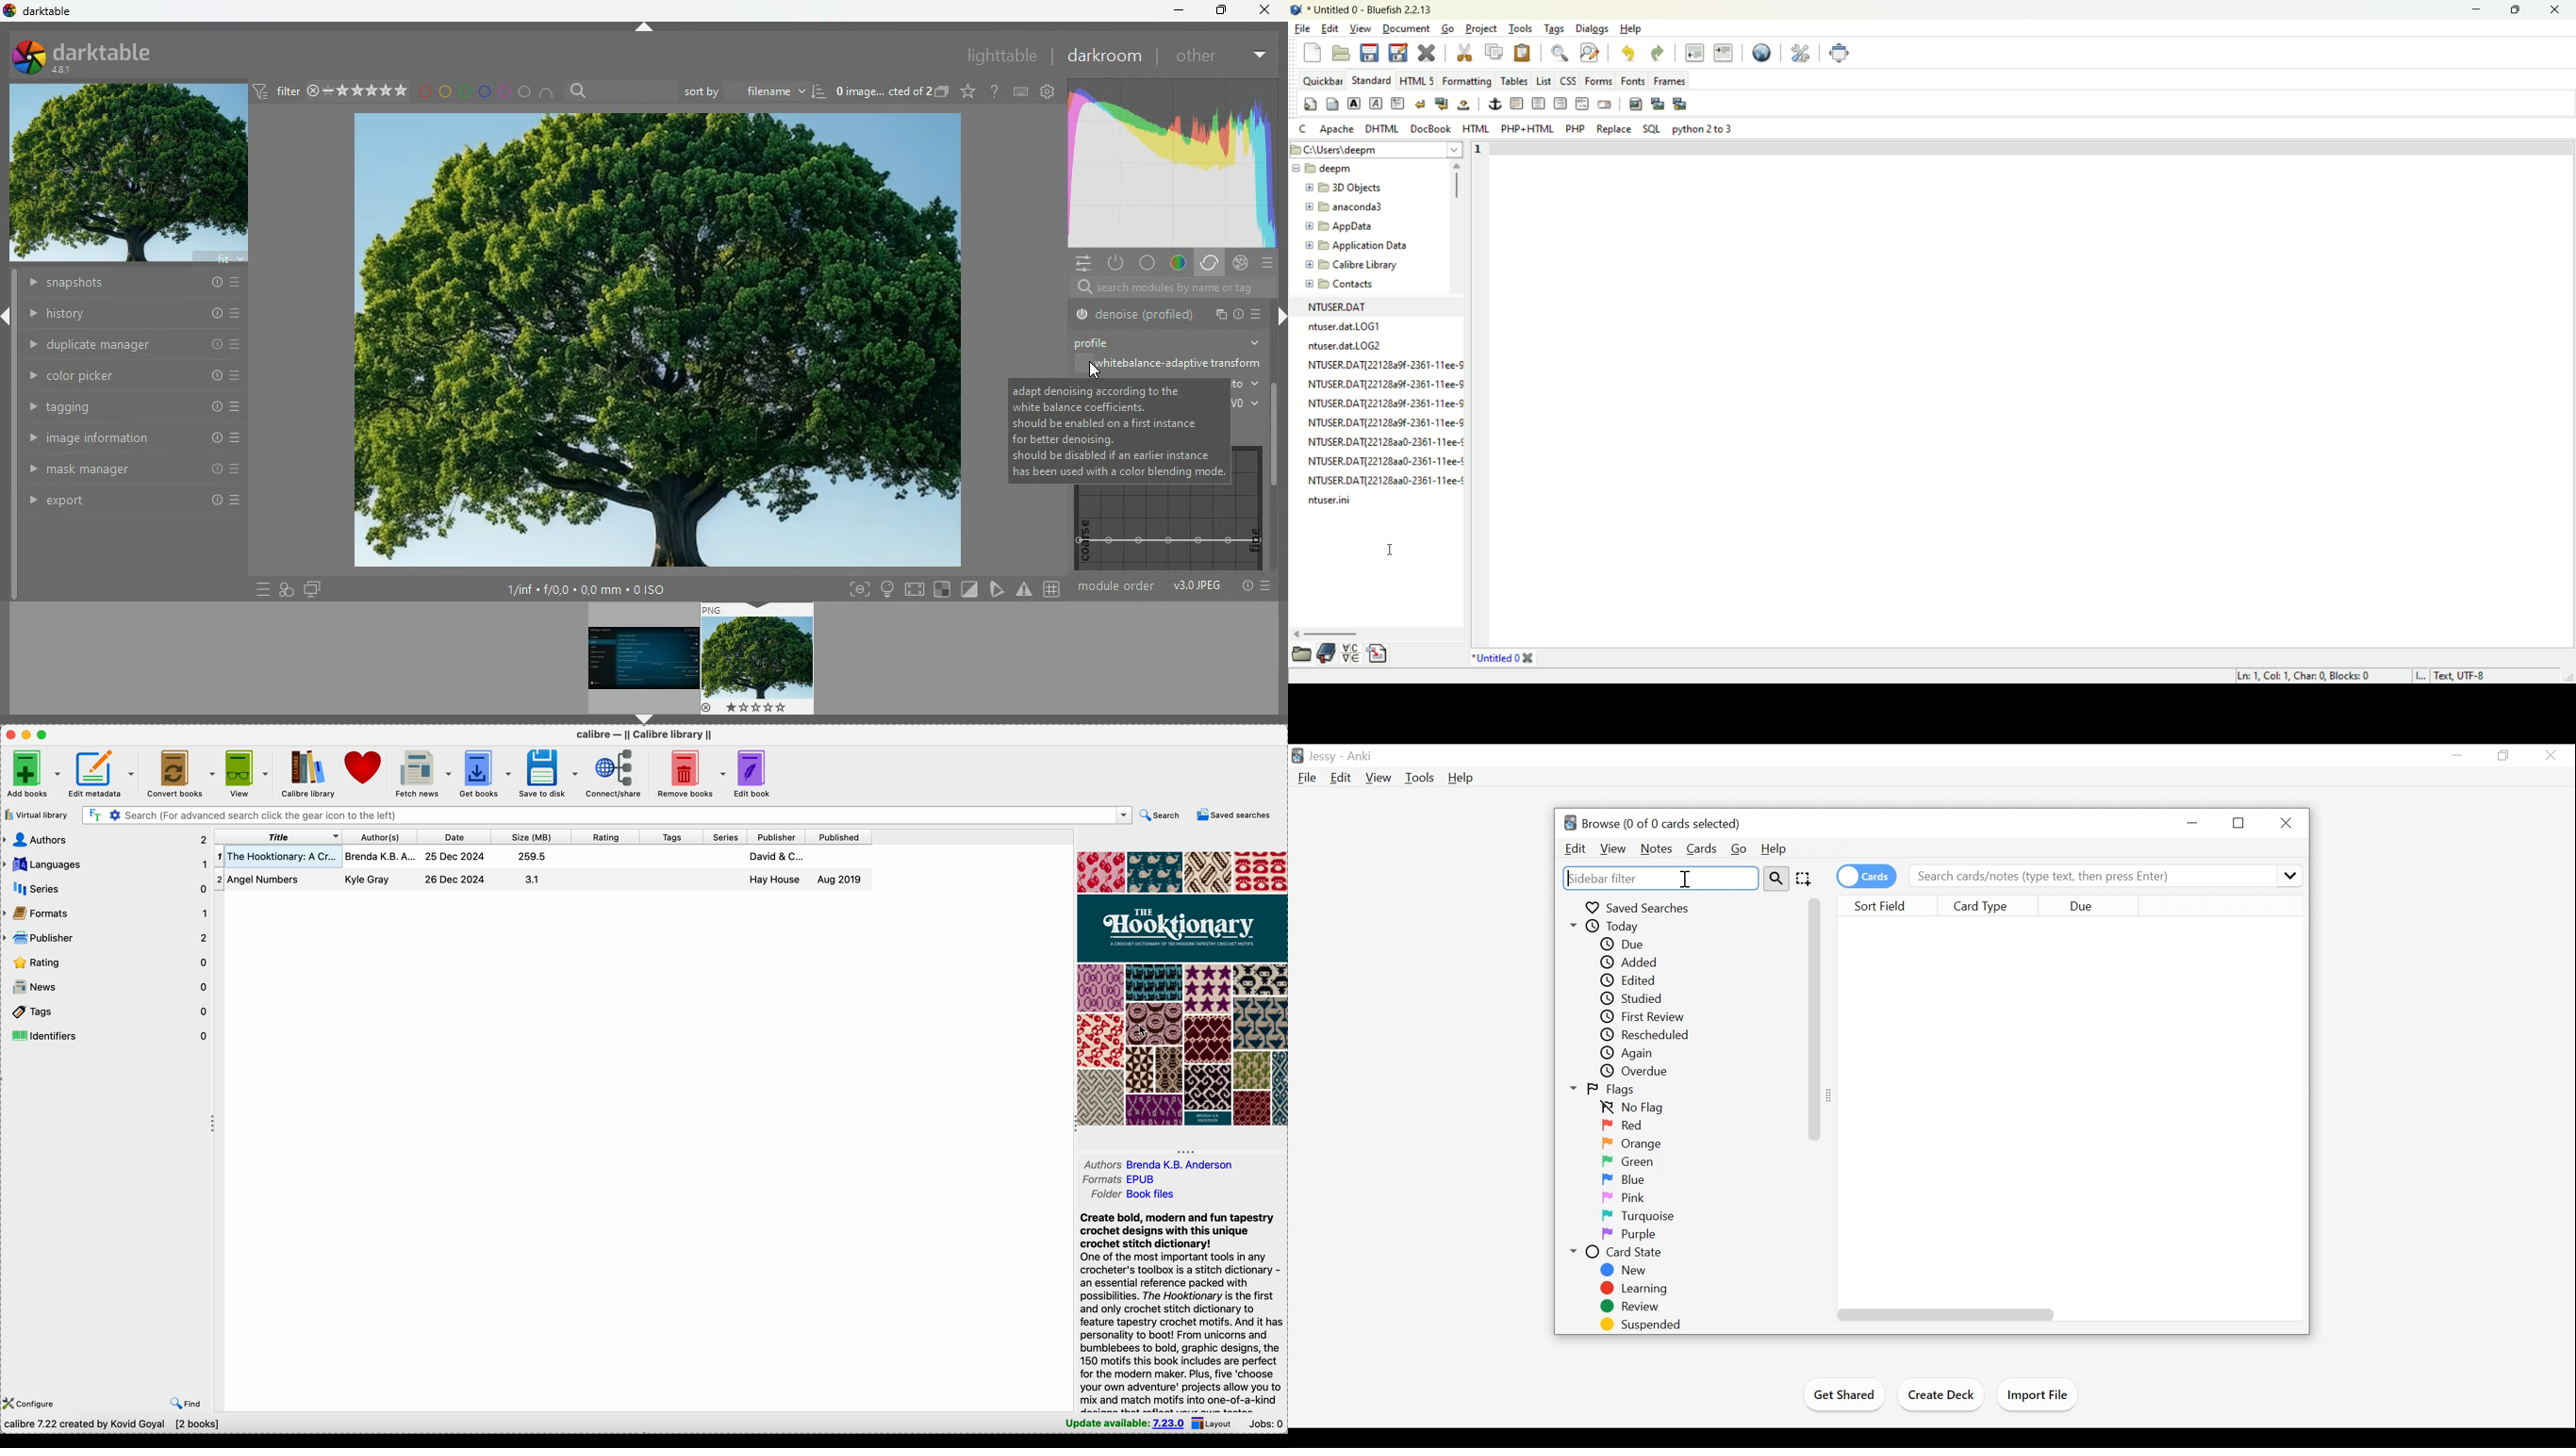 Image resolution: width=2576 pixels, height=1456 pixels. I want to click on NTUSER.DATI22128a9f-2361-11ee-9, so click(1385, 364).